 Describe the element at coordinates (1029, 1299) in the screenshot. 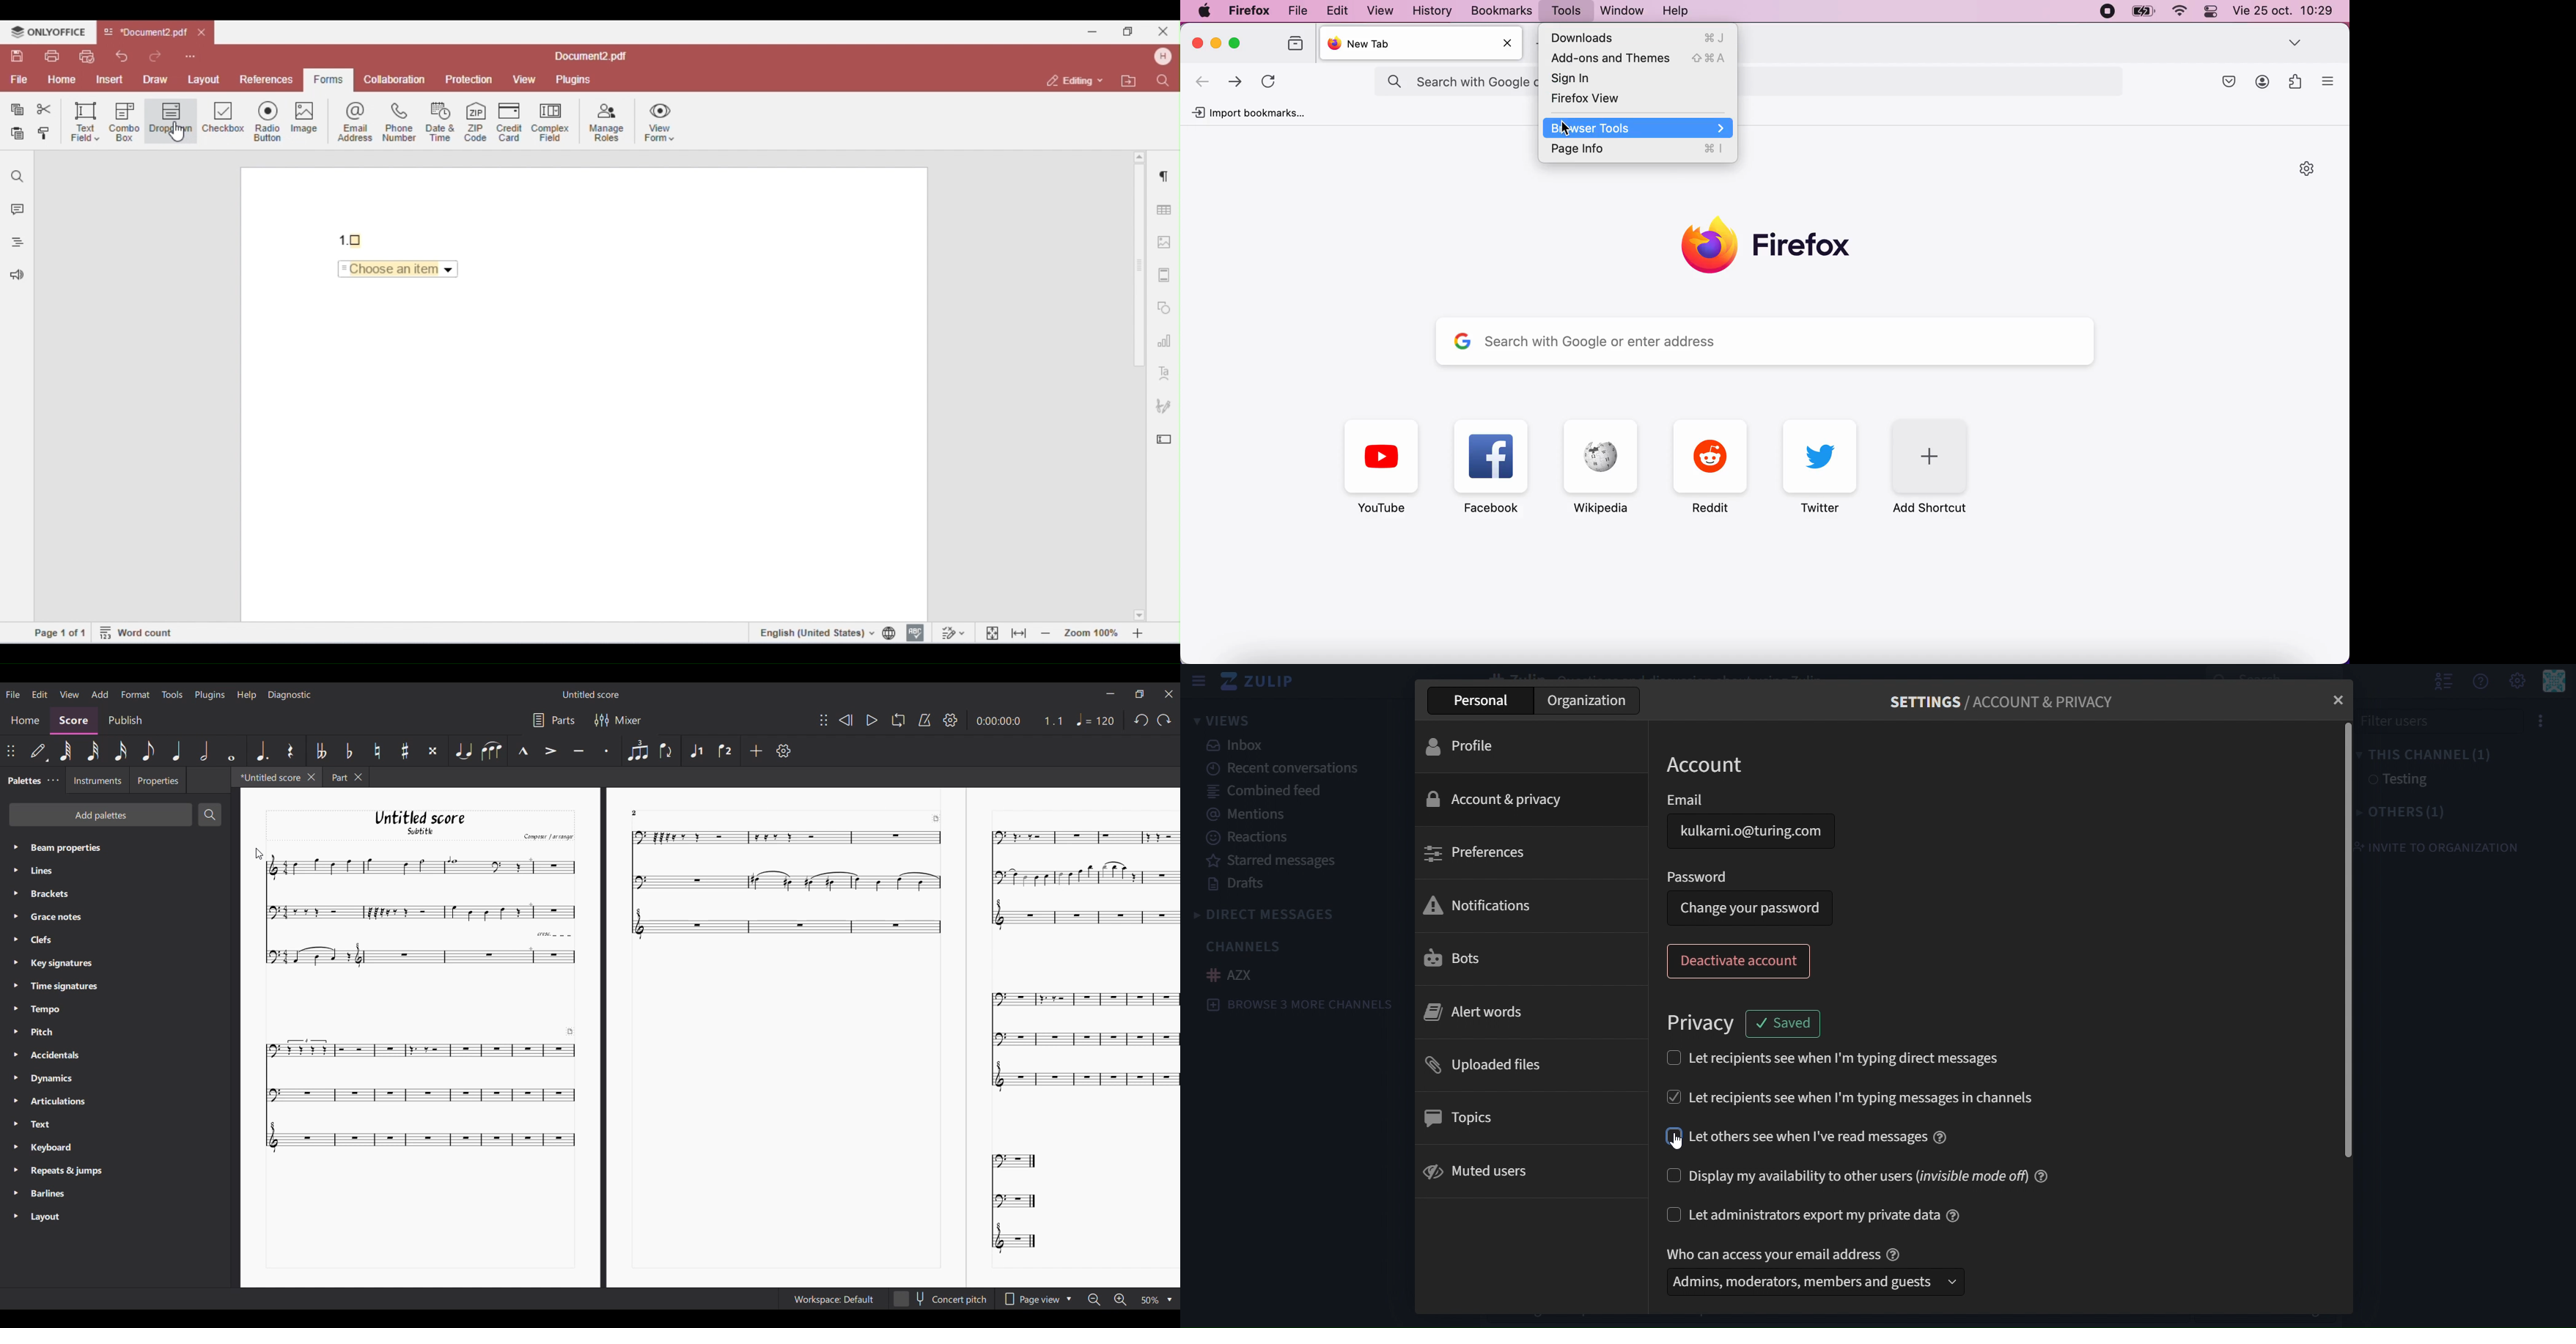

I see `Page view options` at that location.